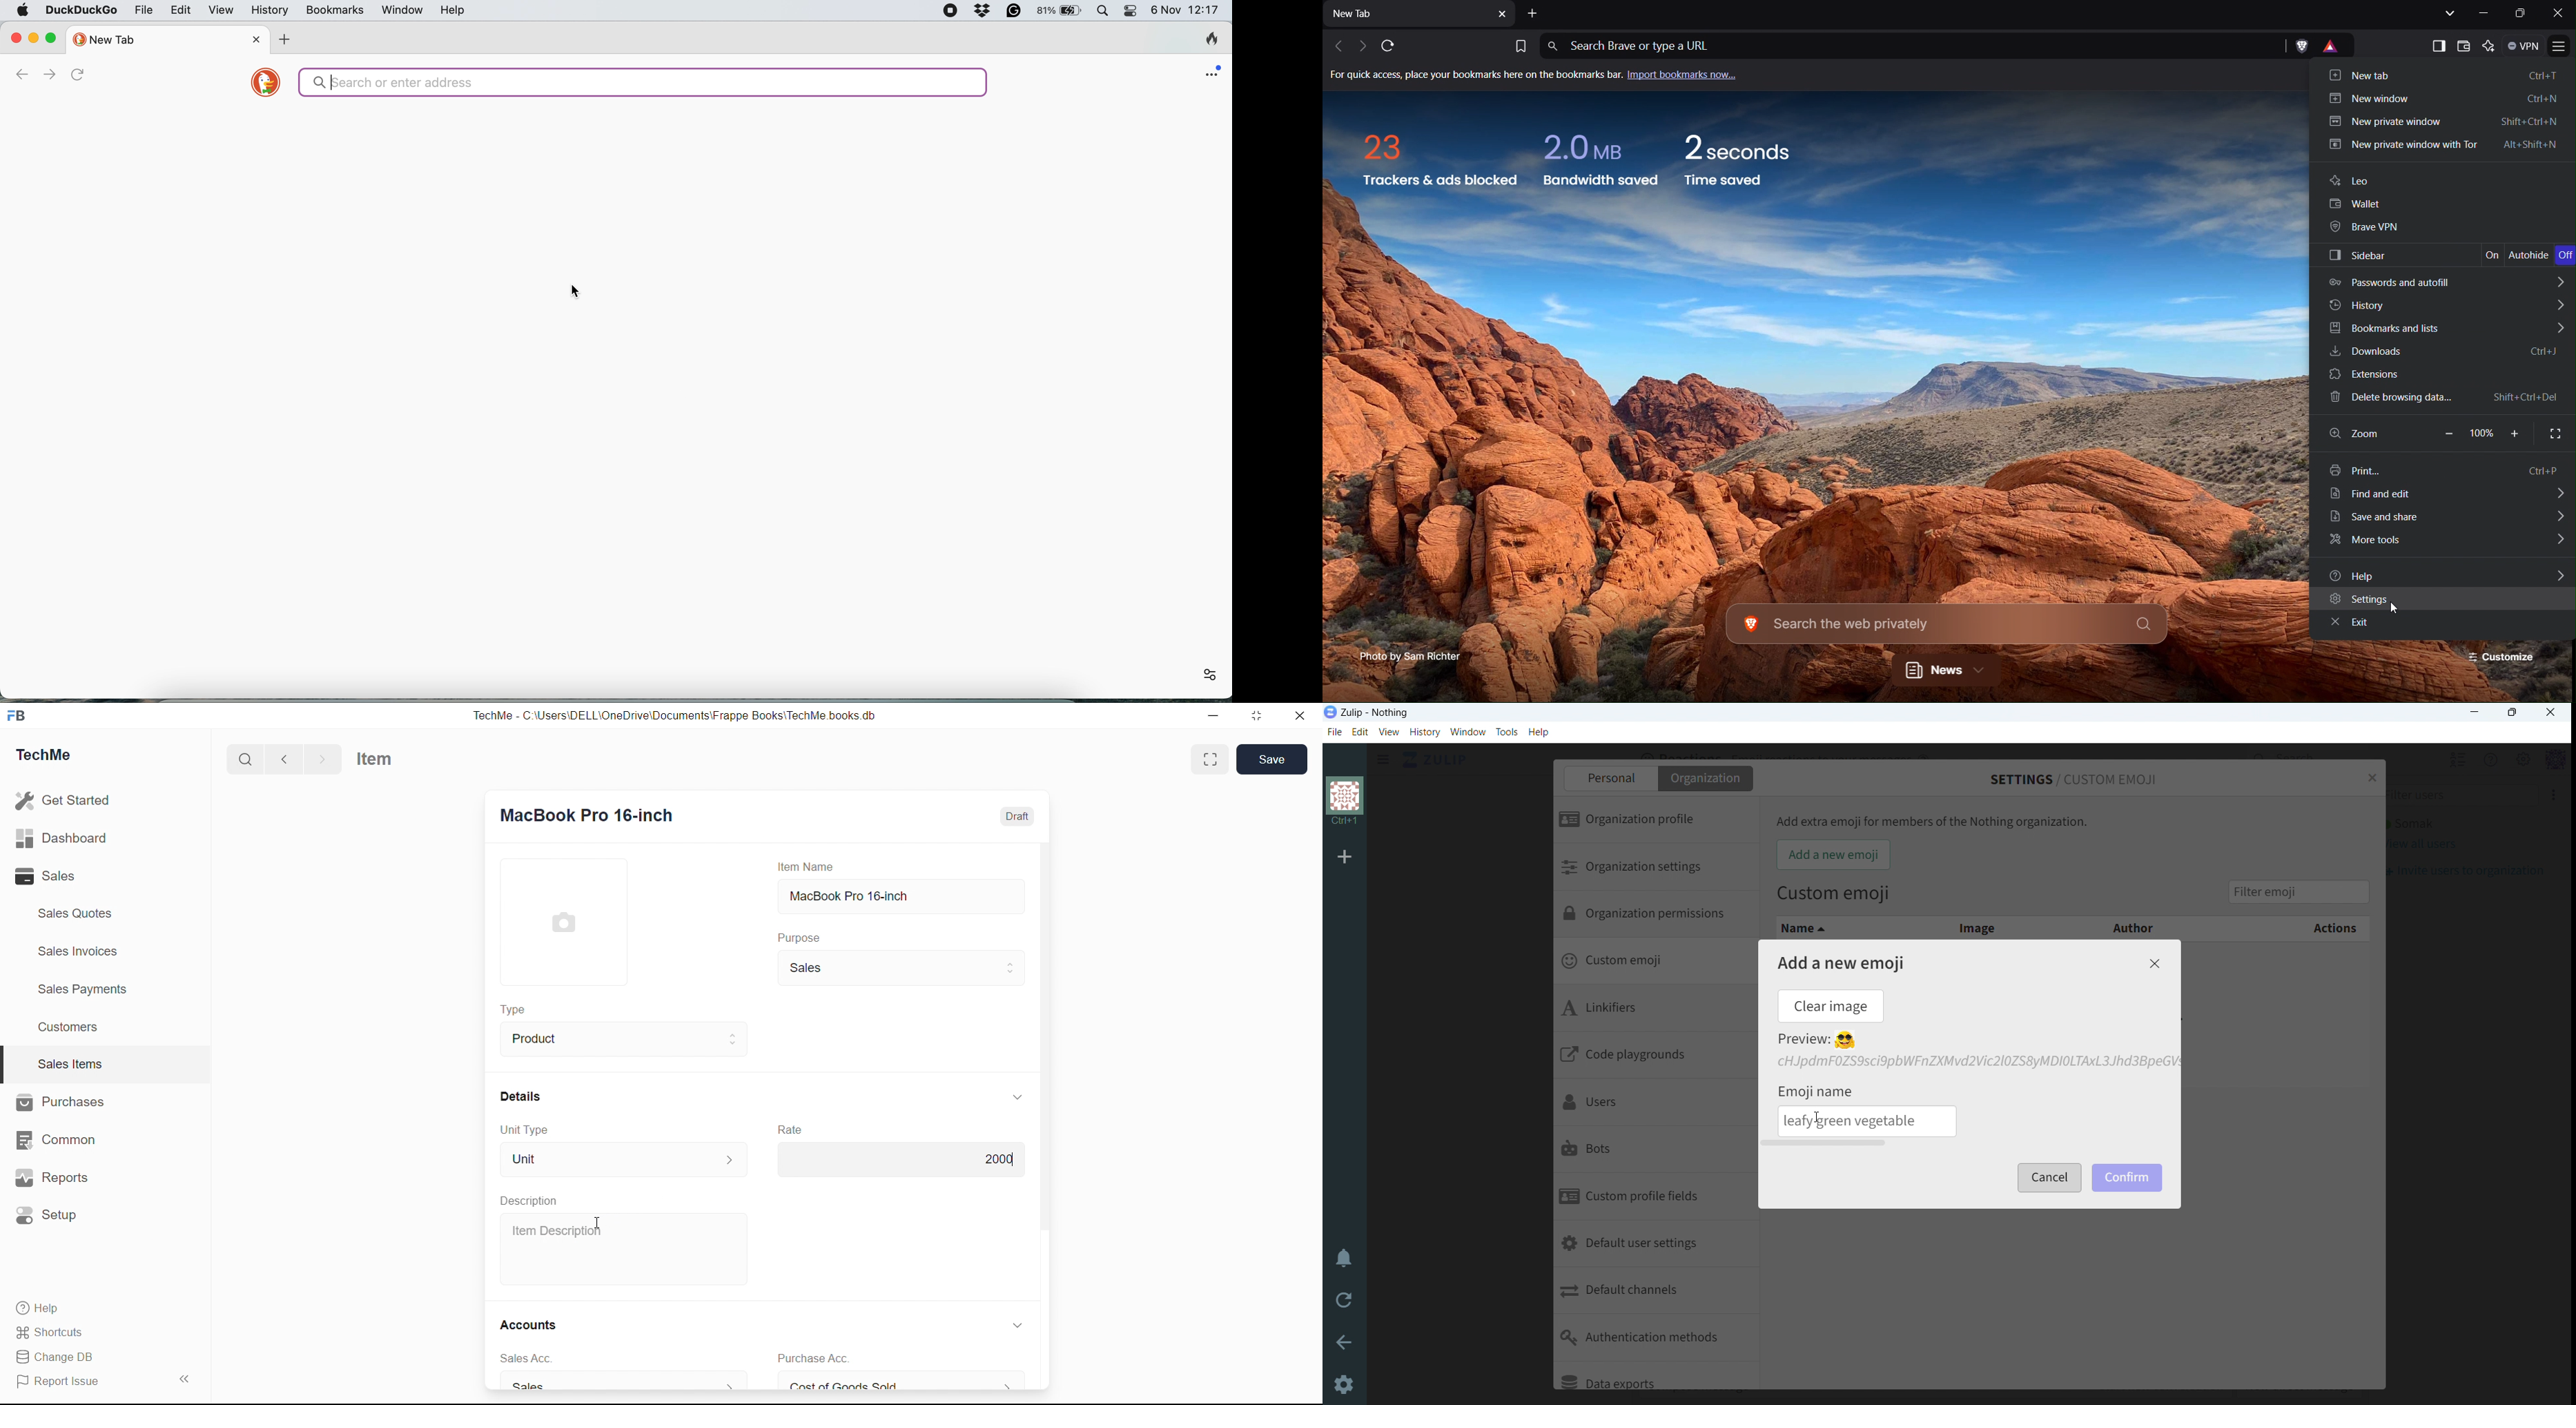 This screenshot has height=1428, width=2576. Describe the element at coordinates (64, 801) in the screenshot. I see `Get Started` at that location.